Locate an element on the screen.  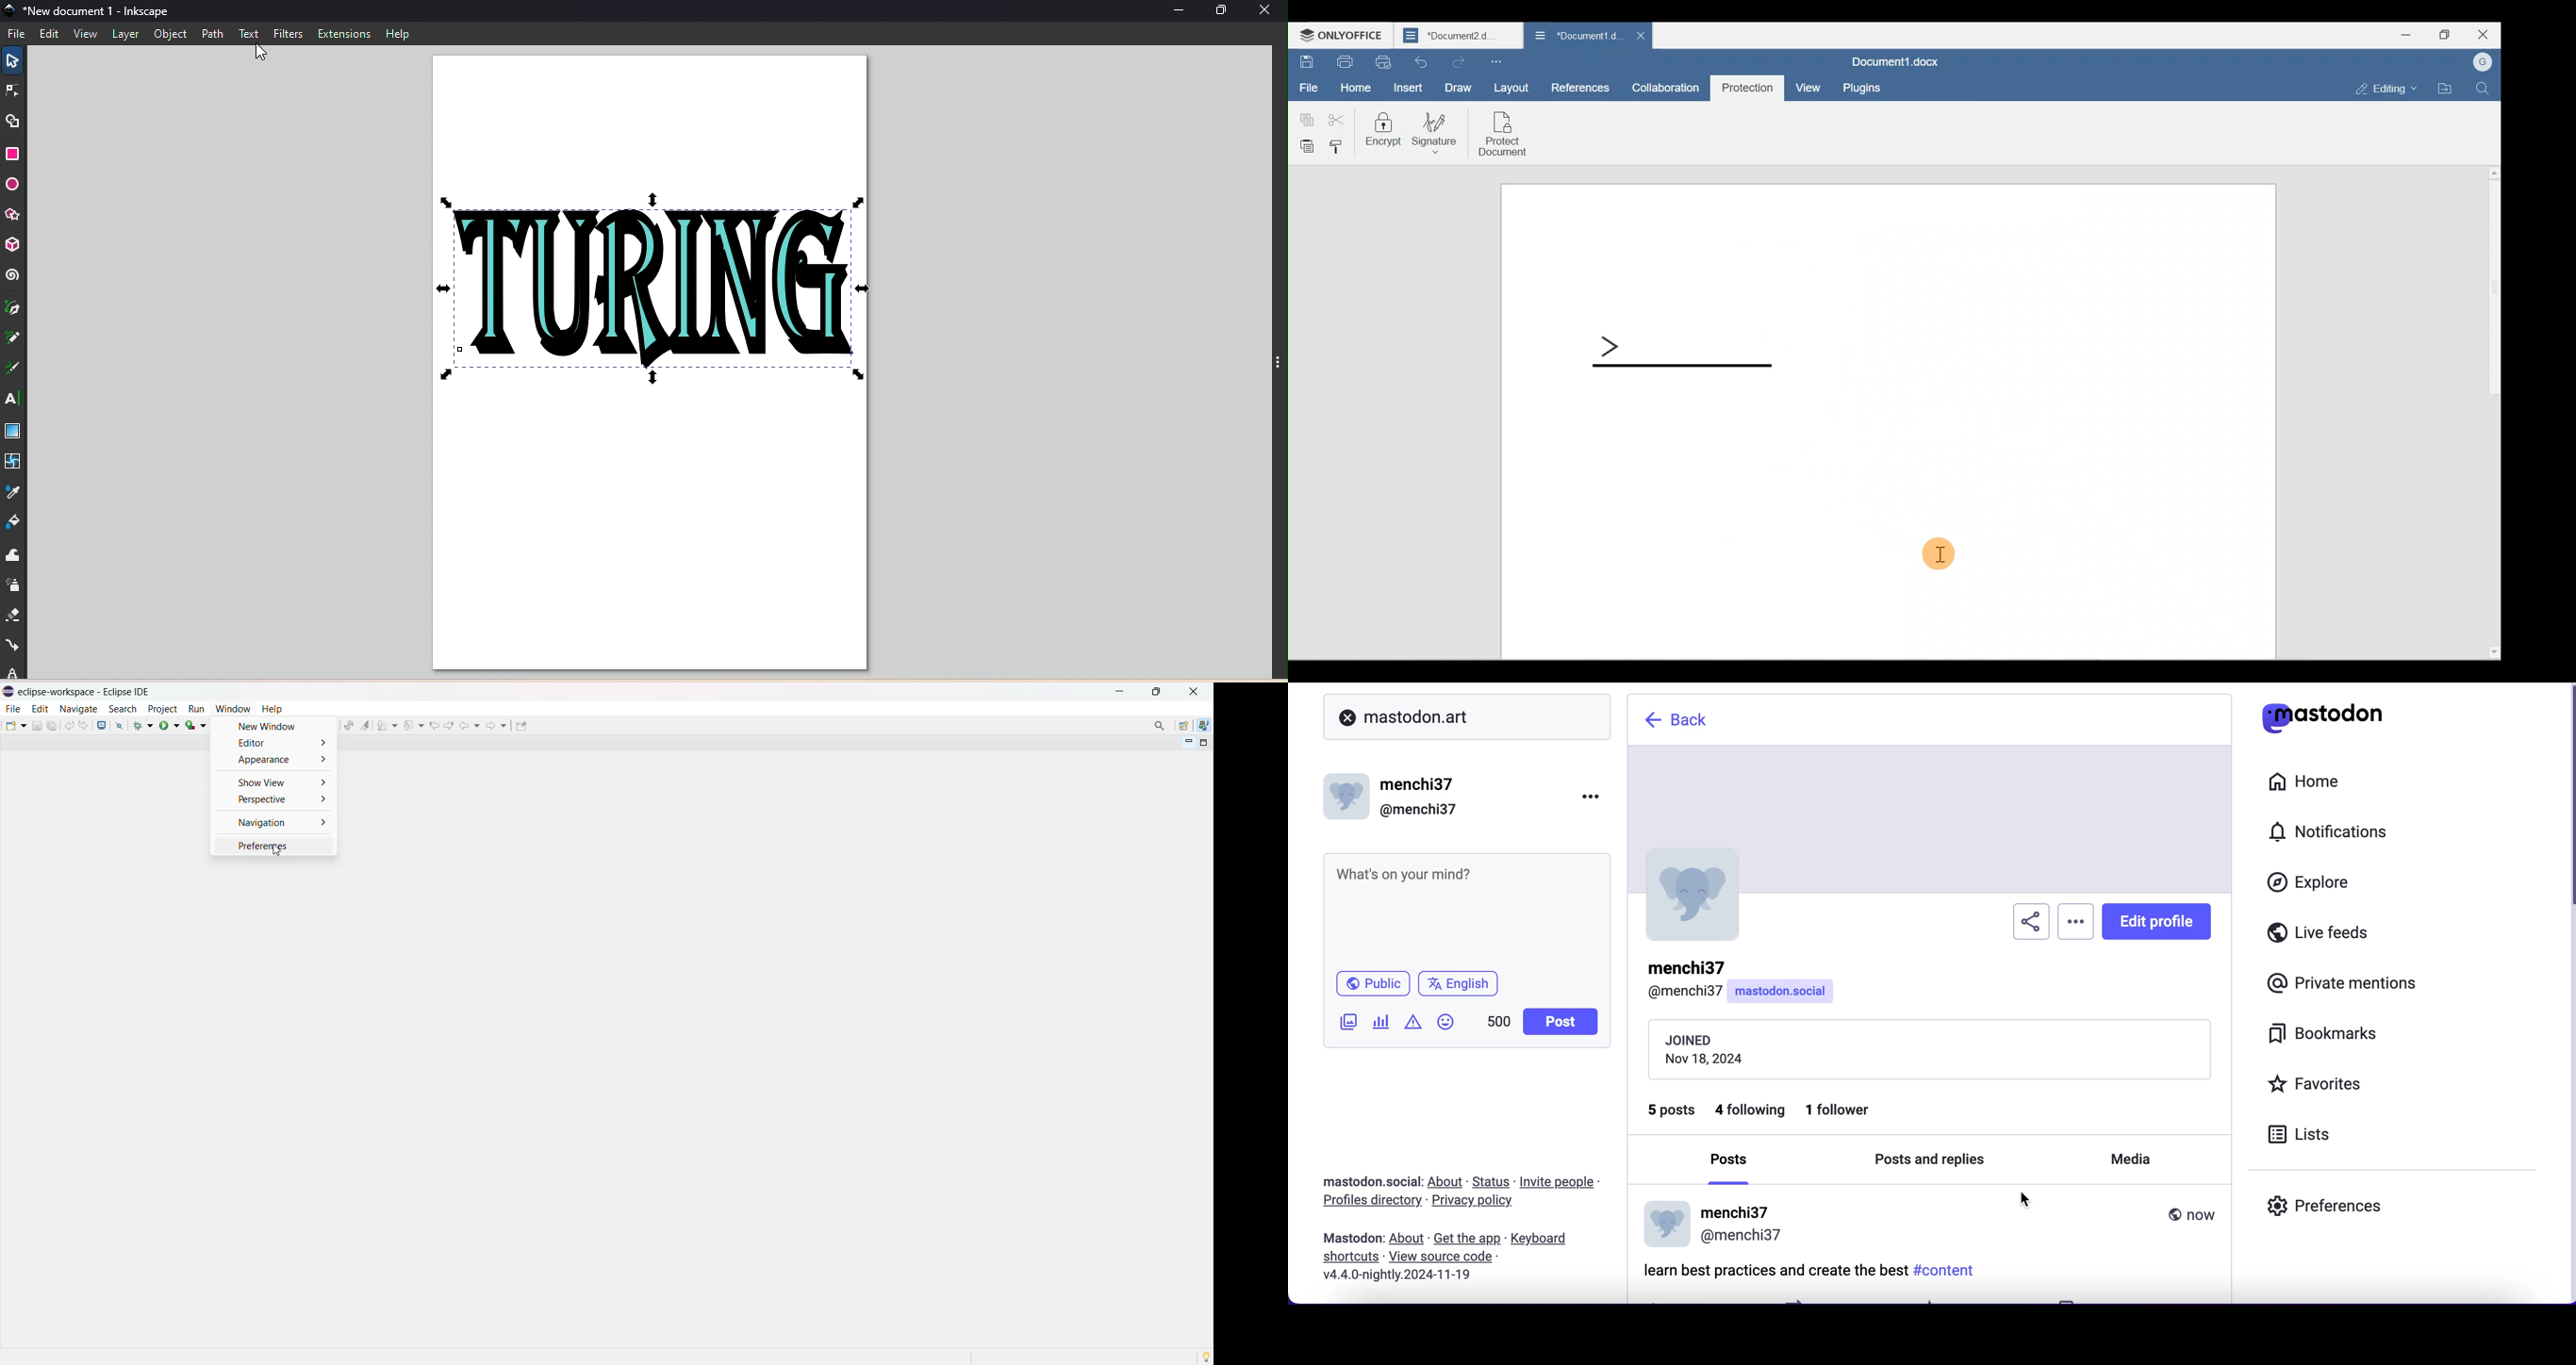
live feeds is located at coordinates (2353, 933).